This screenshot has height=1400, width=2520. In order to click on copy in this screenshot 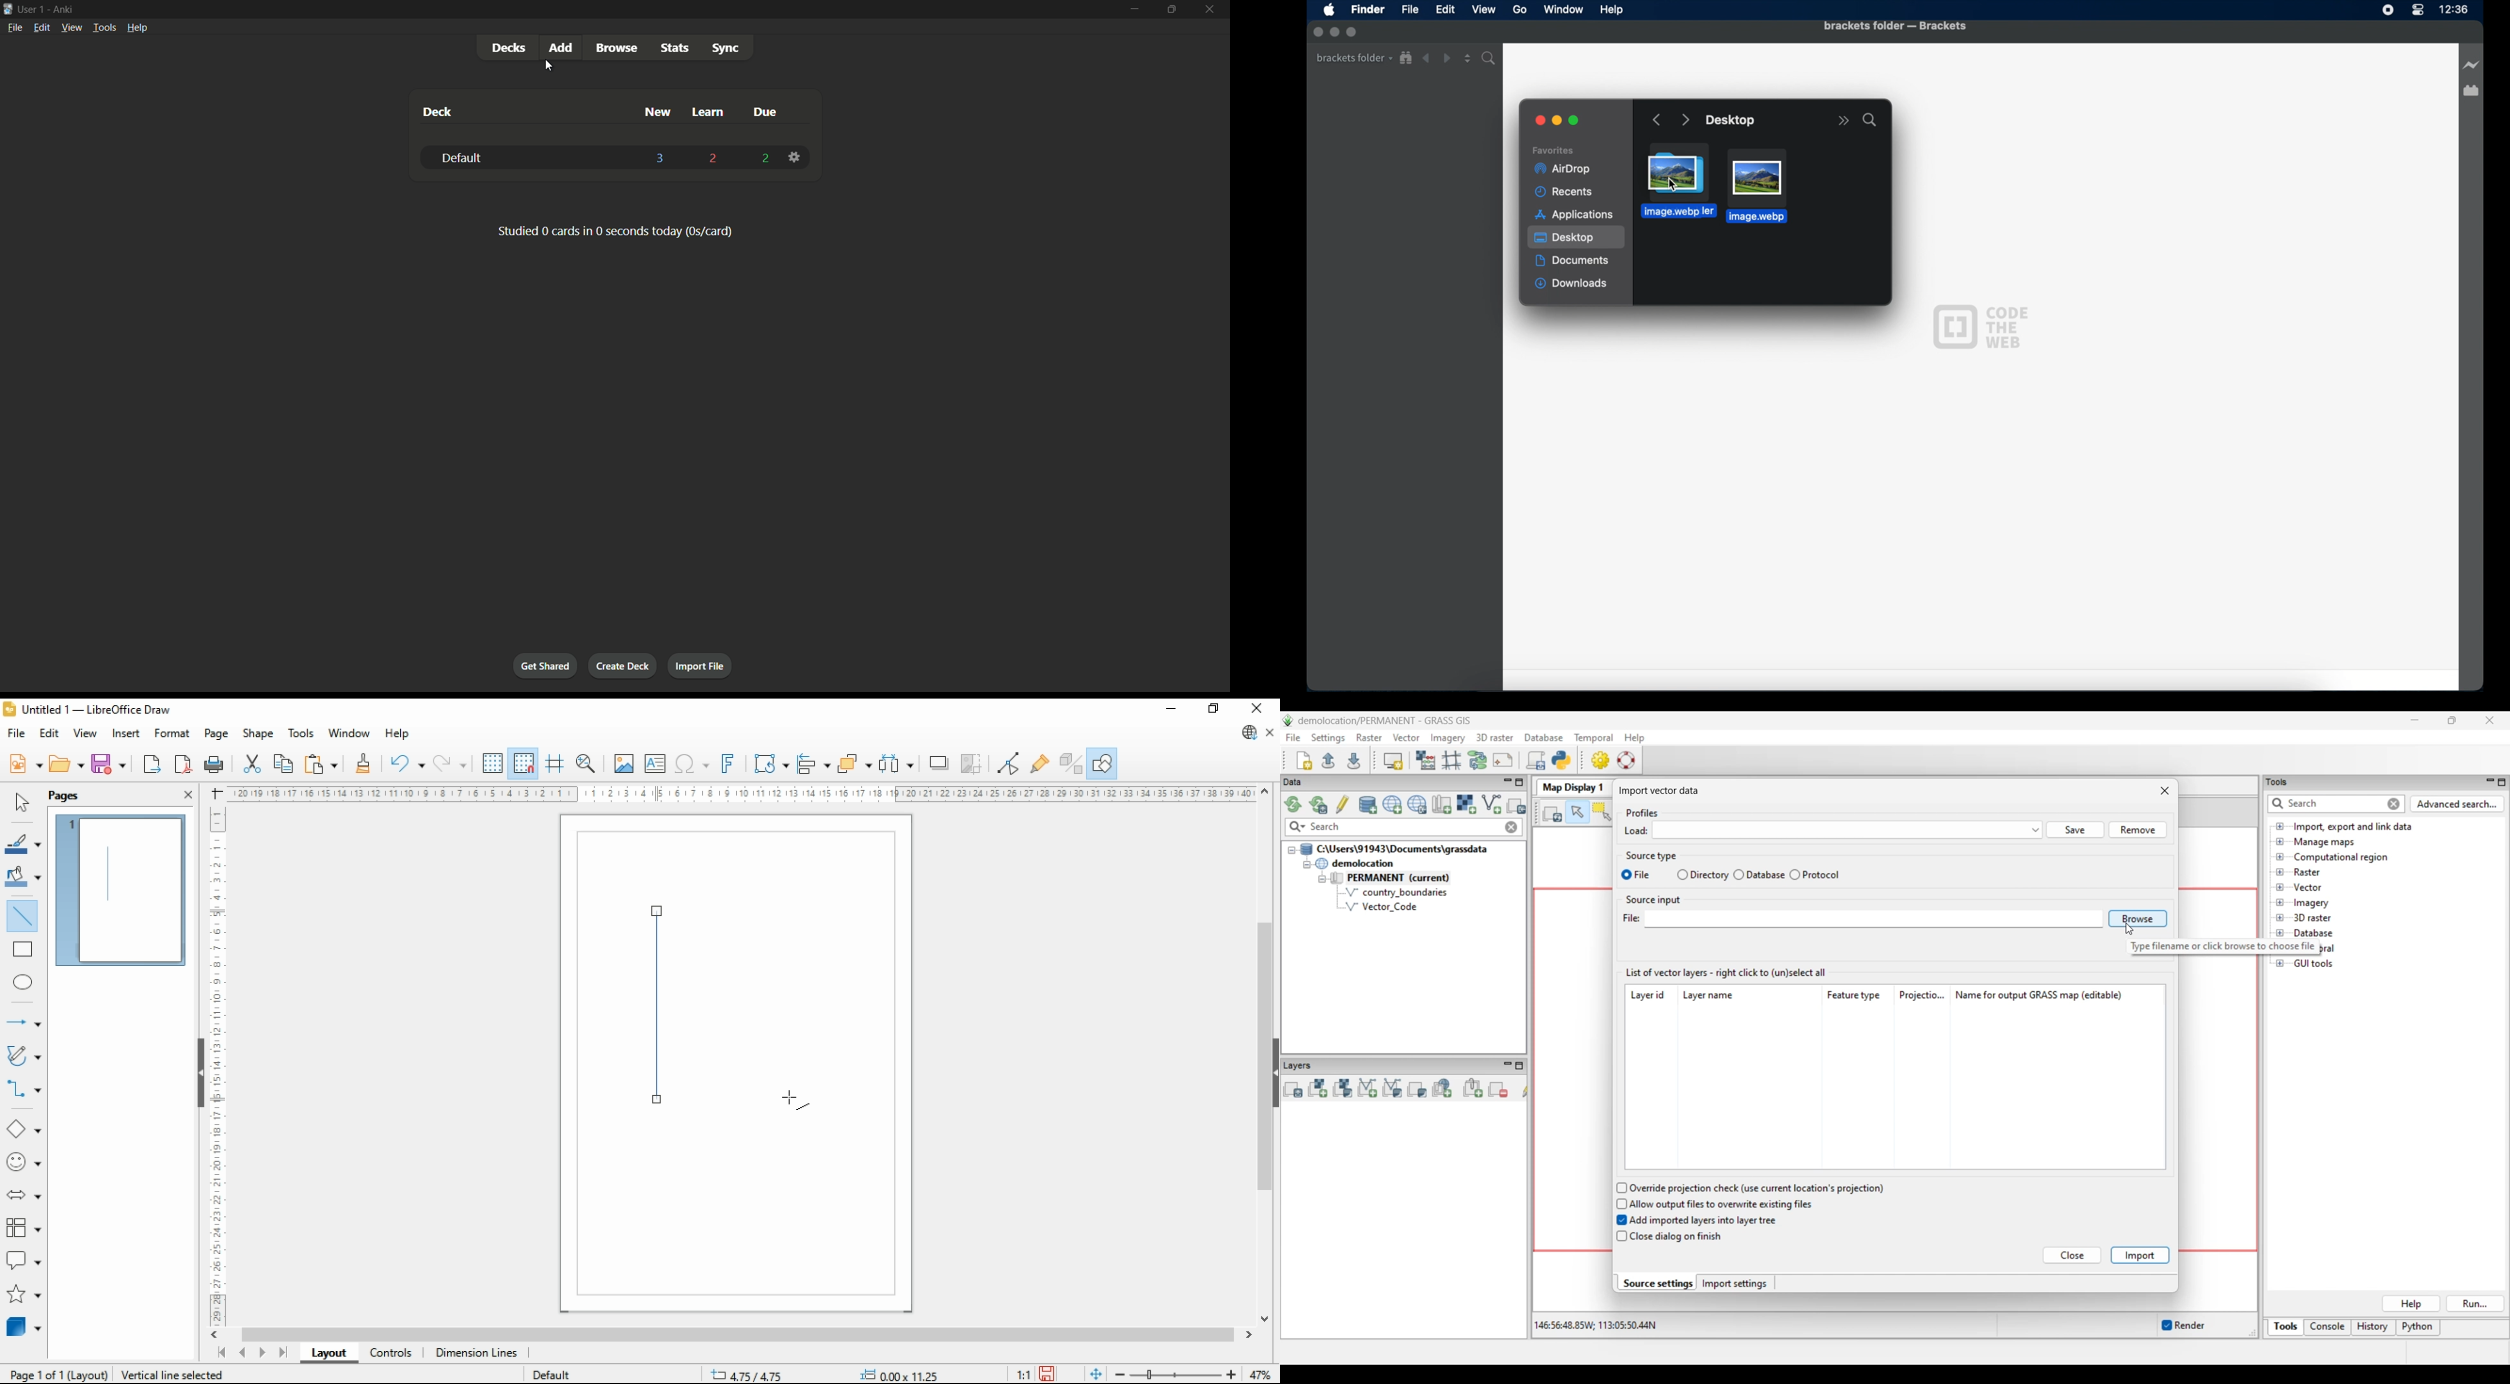, I will do `click(283, 764)`.